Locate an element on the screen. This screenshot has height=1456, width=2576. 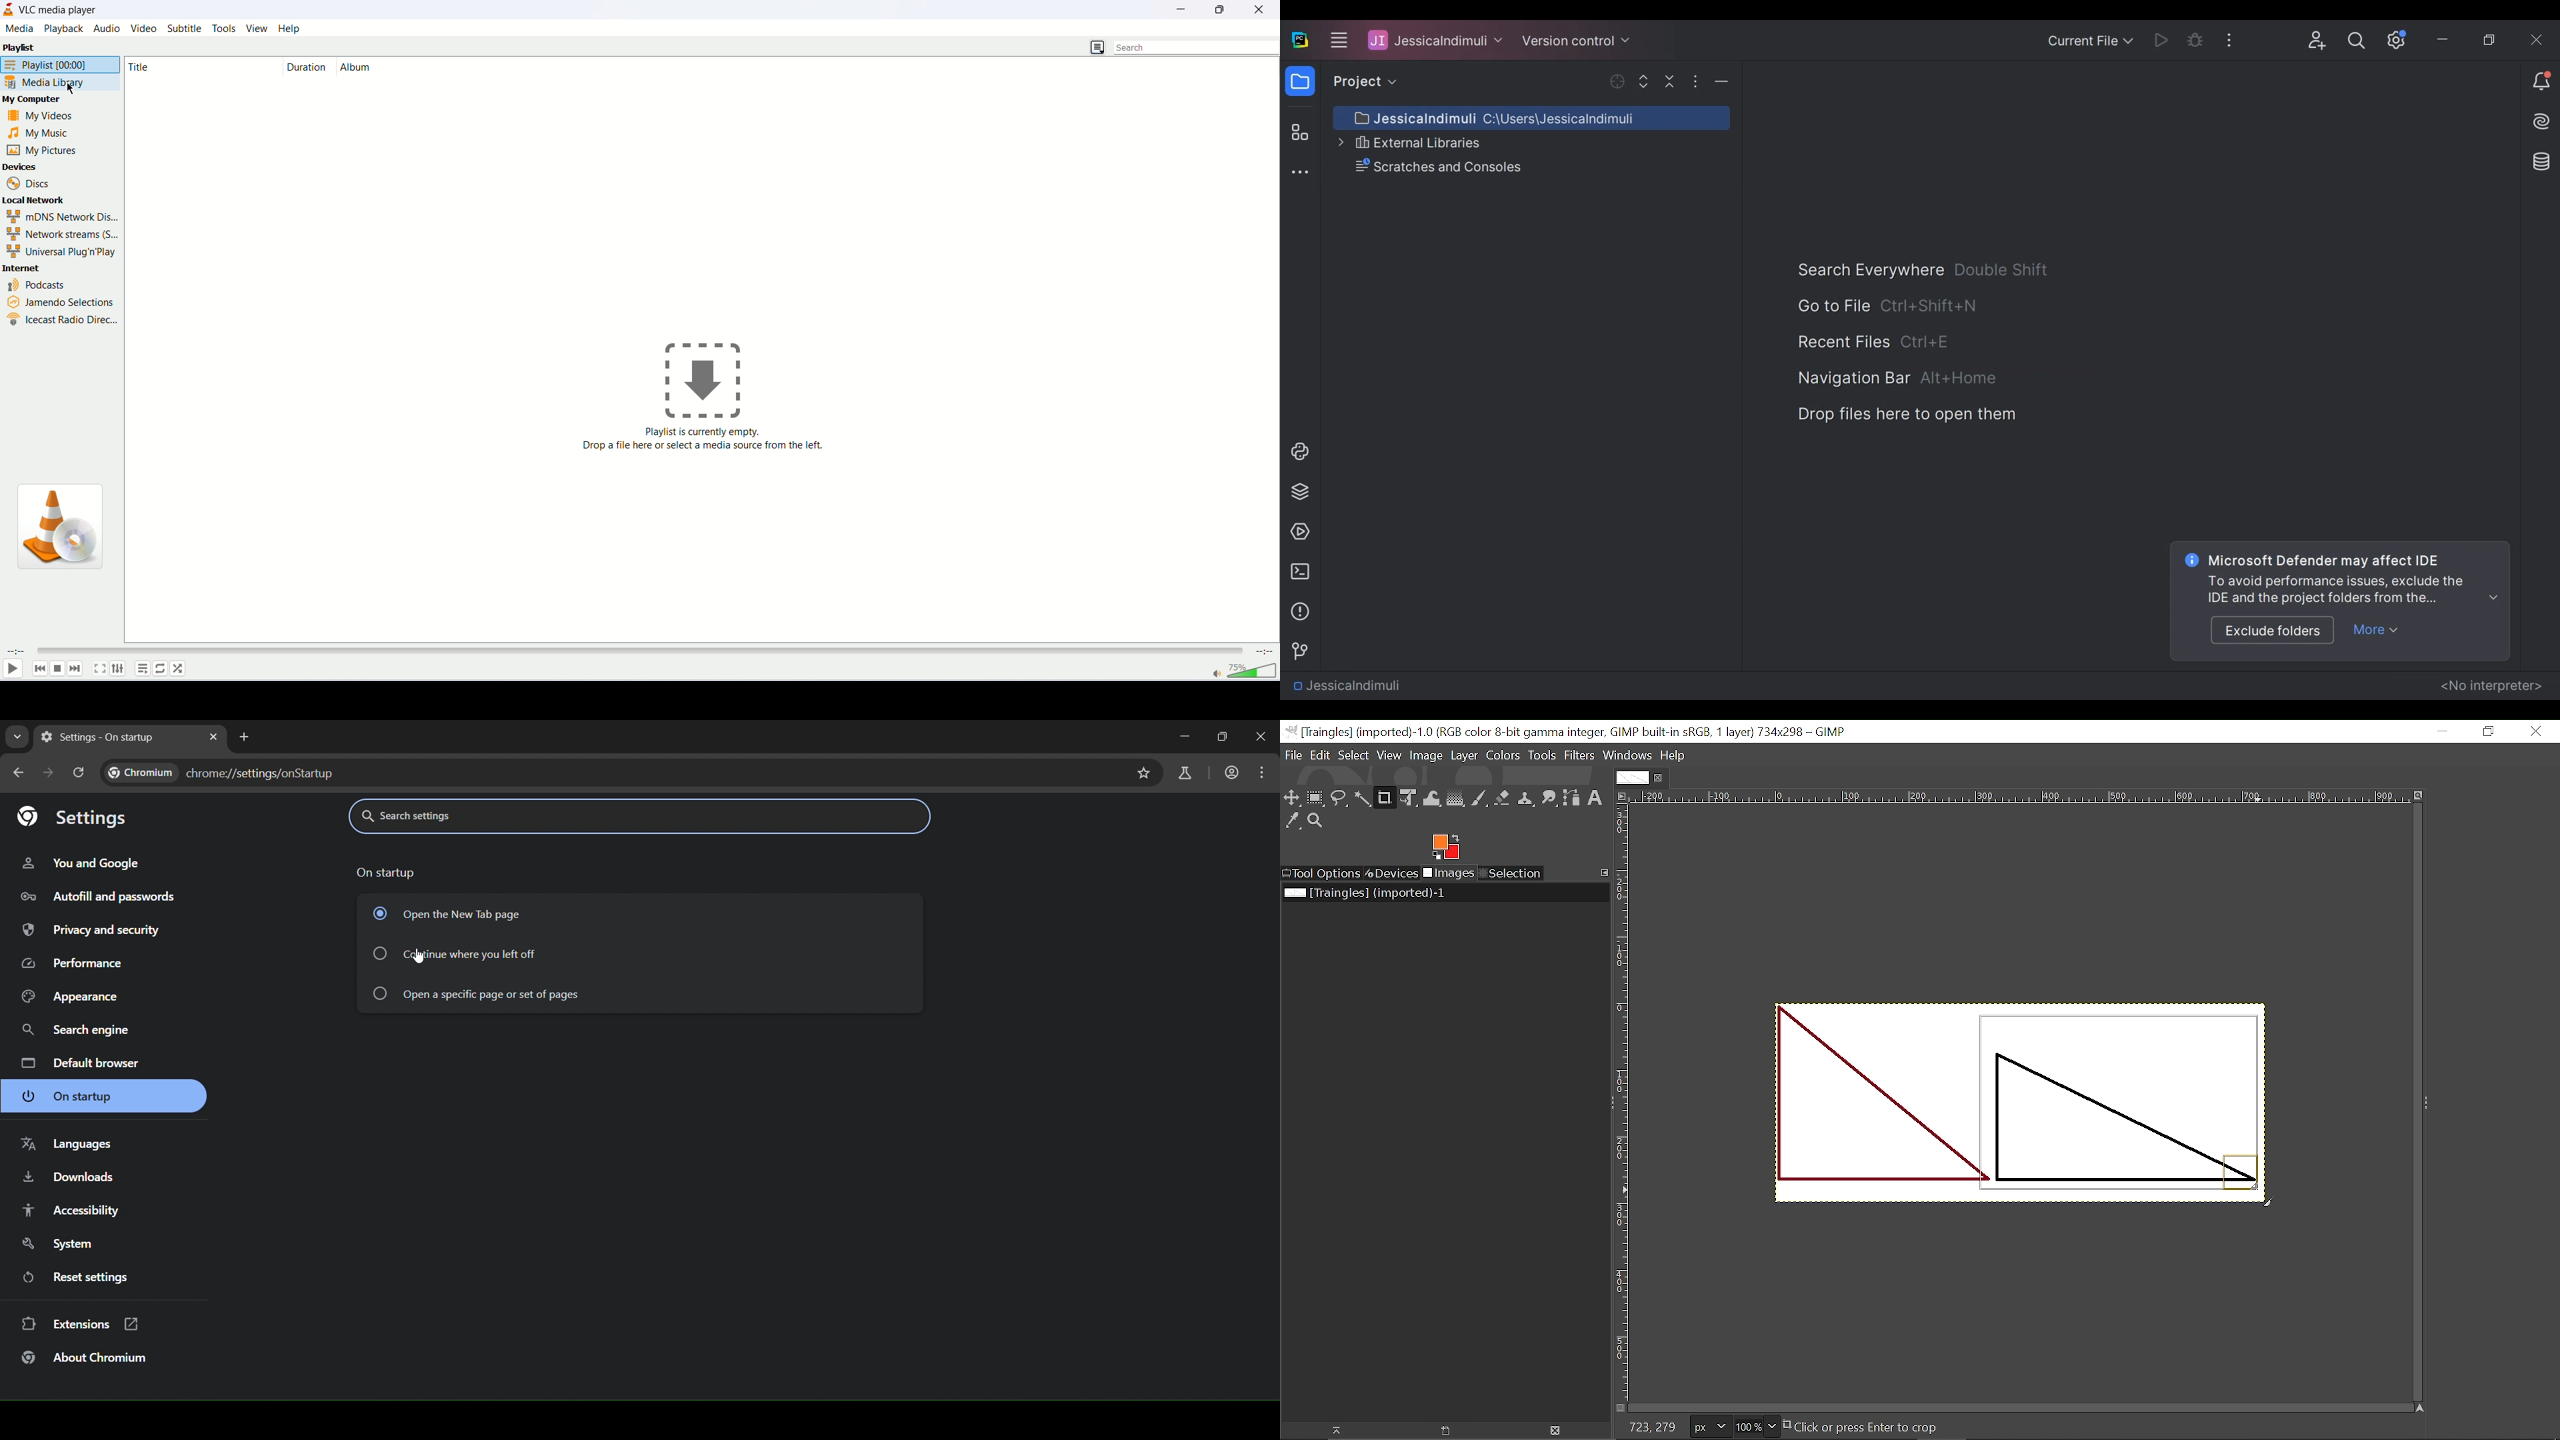
Bug is located at coordinates (2195, 41).